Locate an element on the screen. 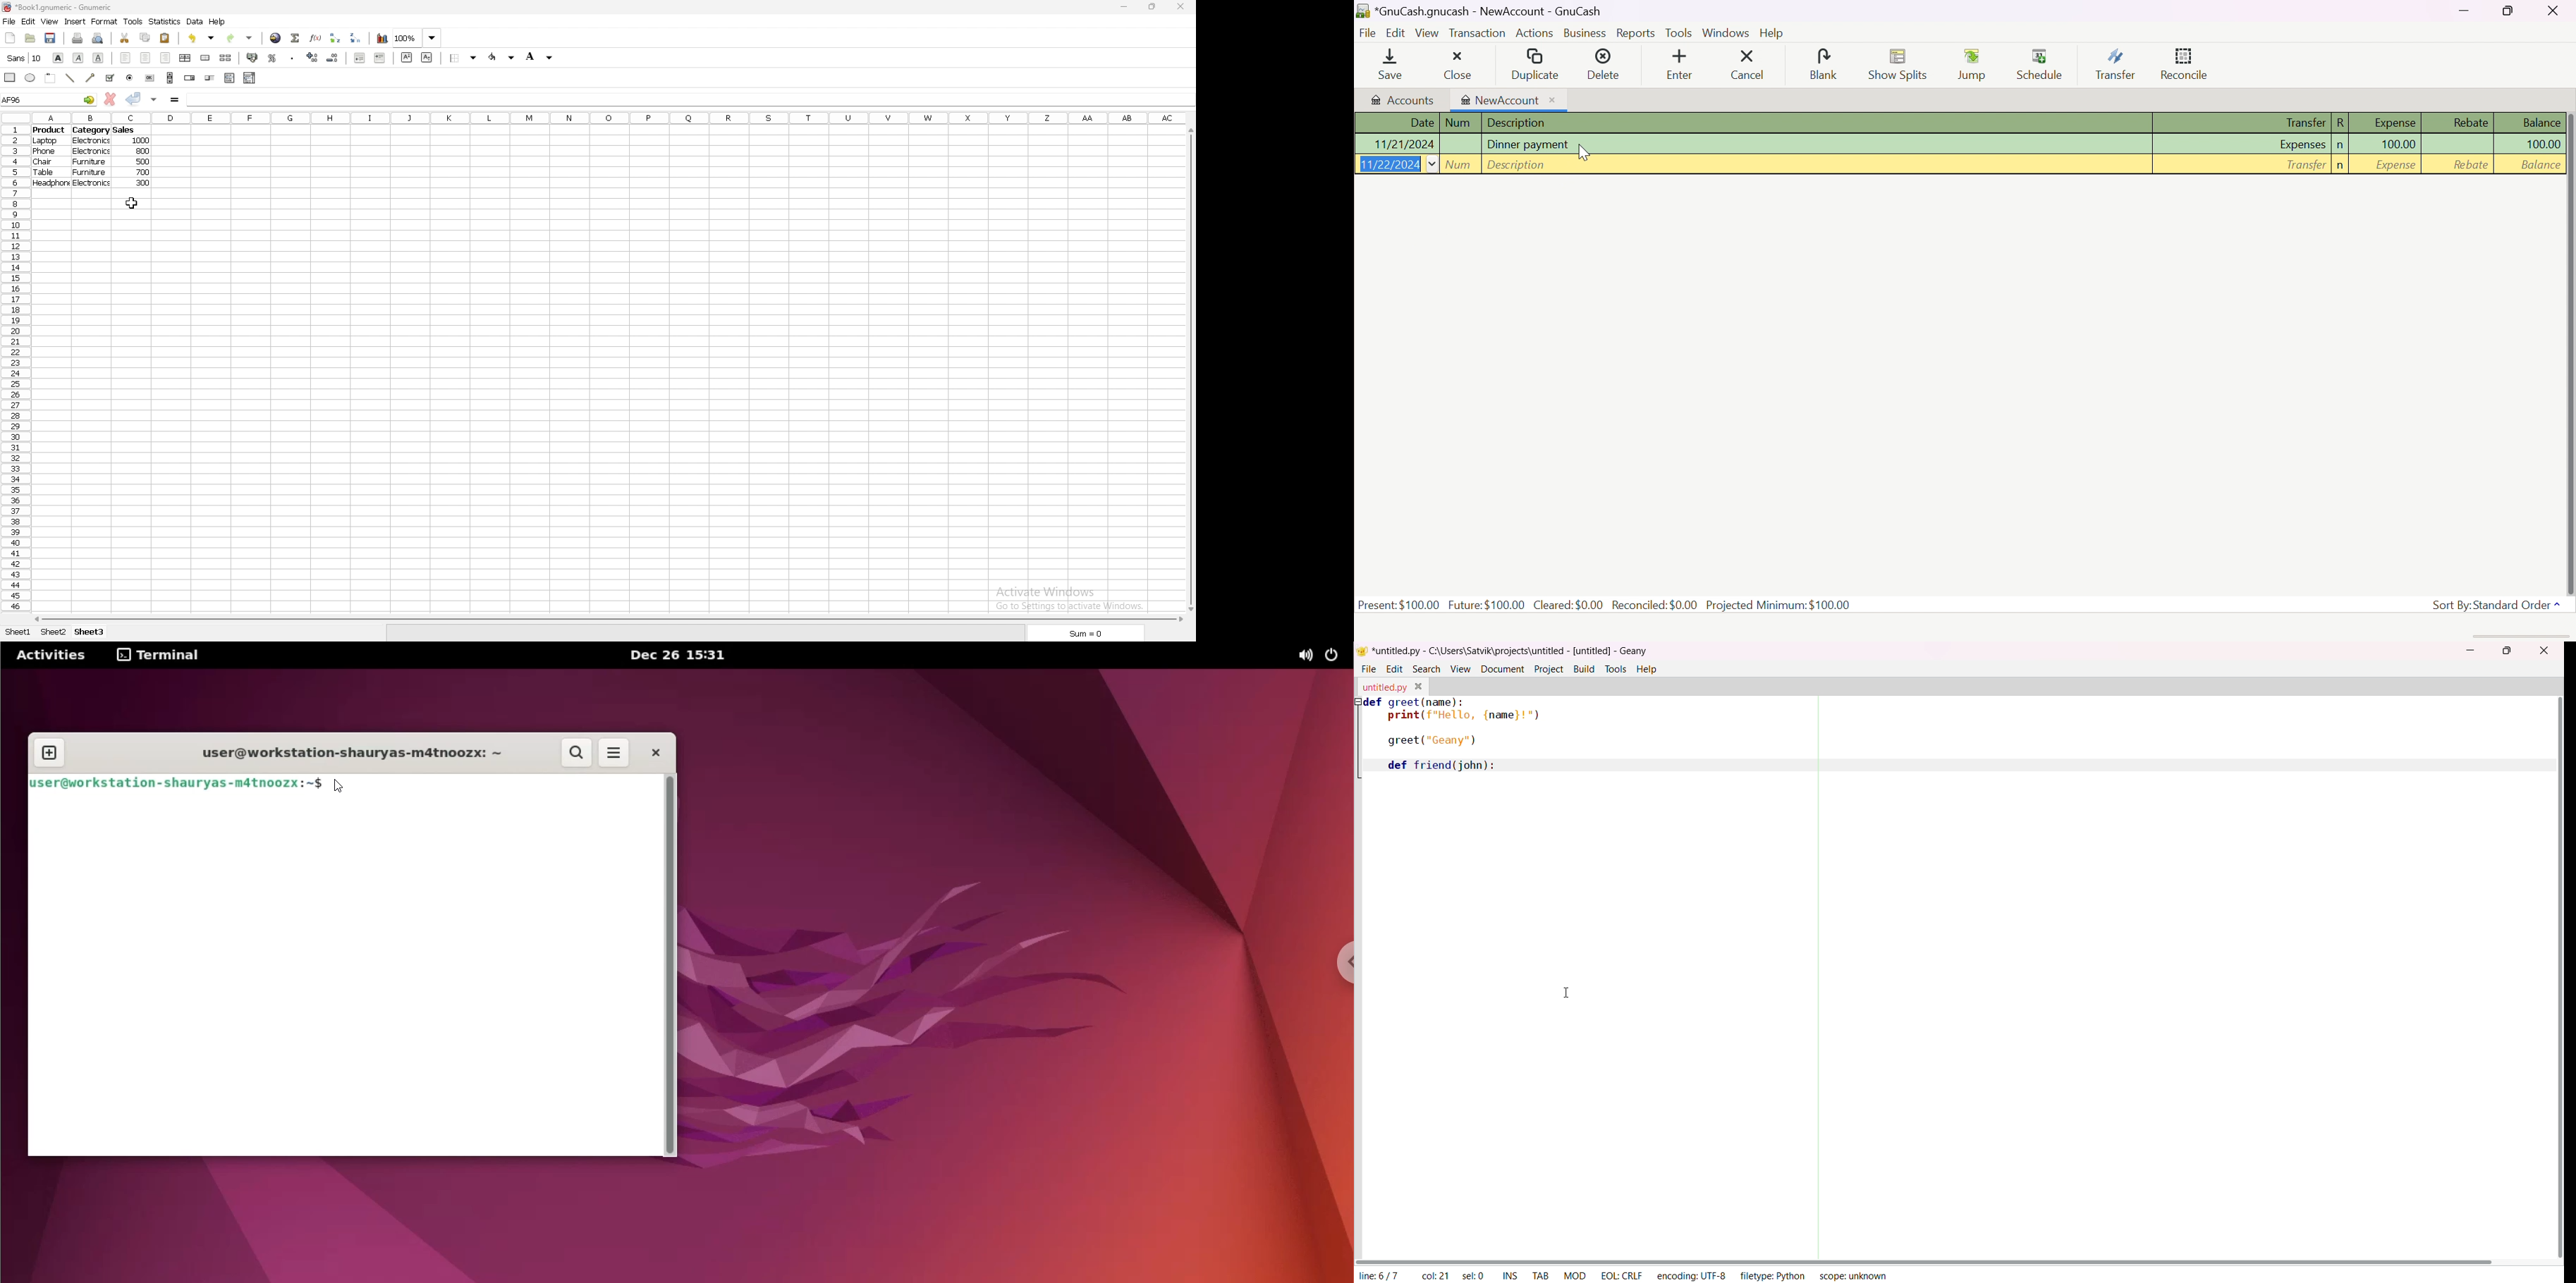 This screenshot has height=1288, width=2576. Description is located at coordinates (1518, 163).